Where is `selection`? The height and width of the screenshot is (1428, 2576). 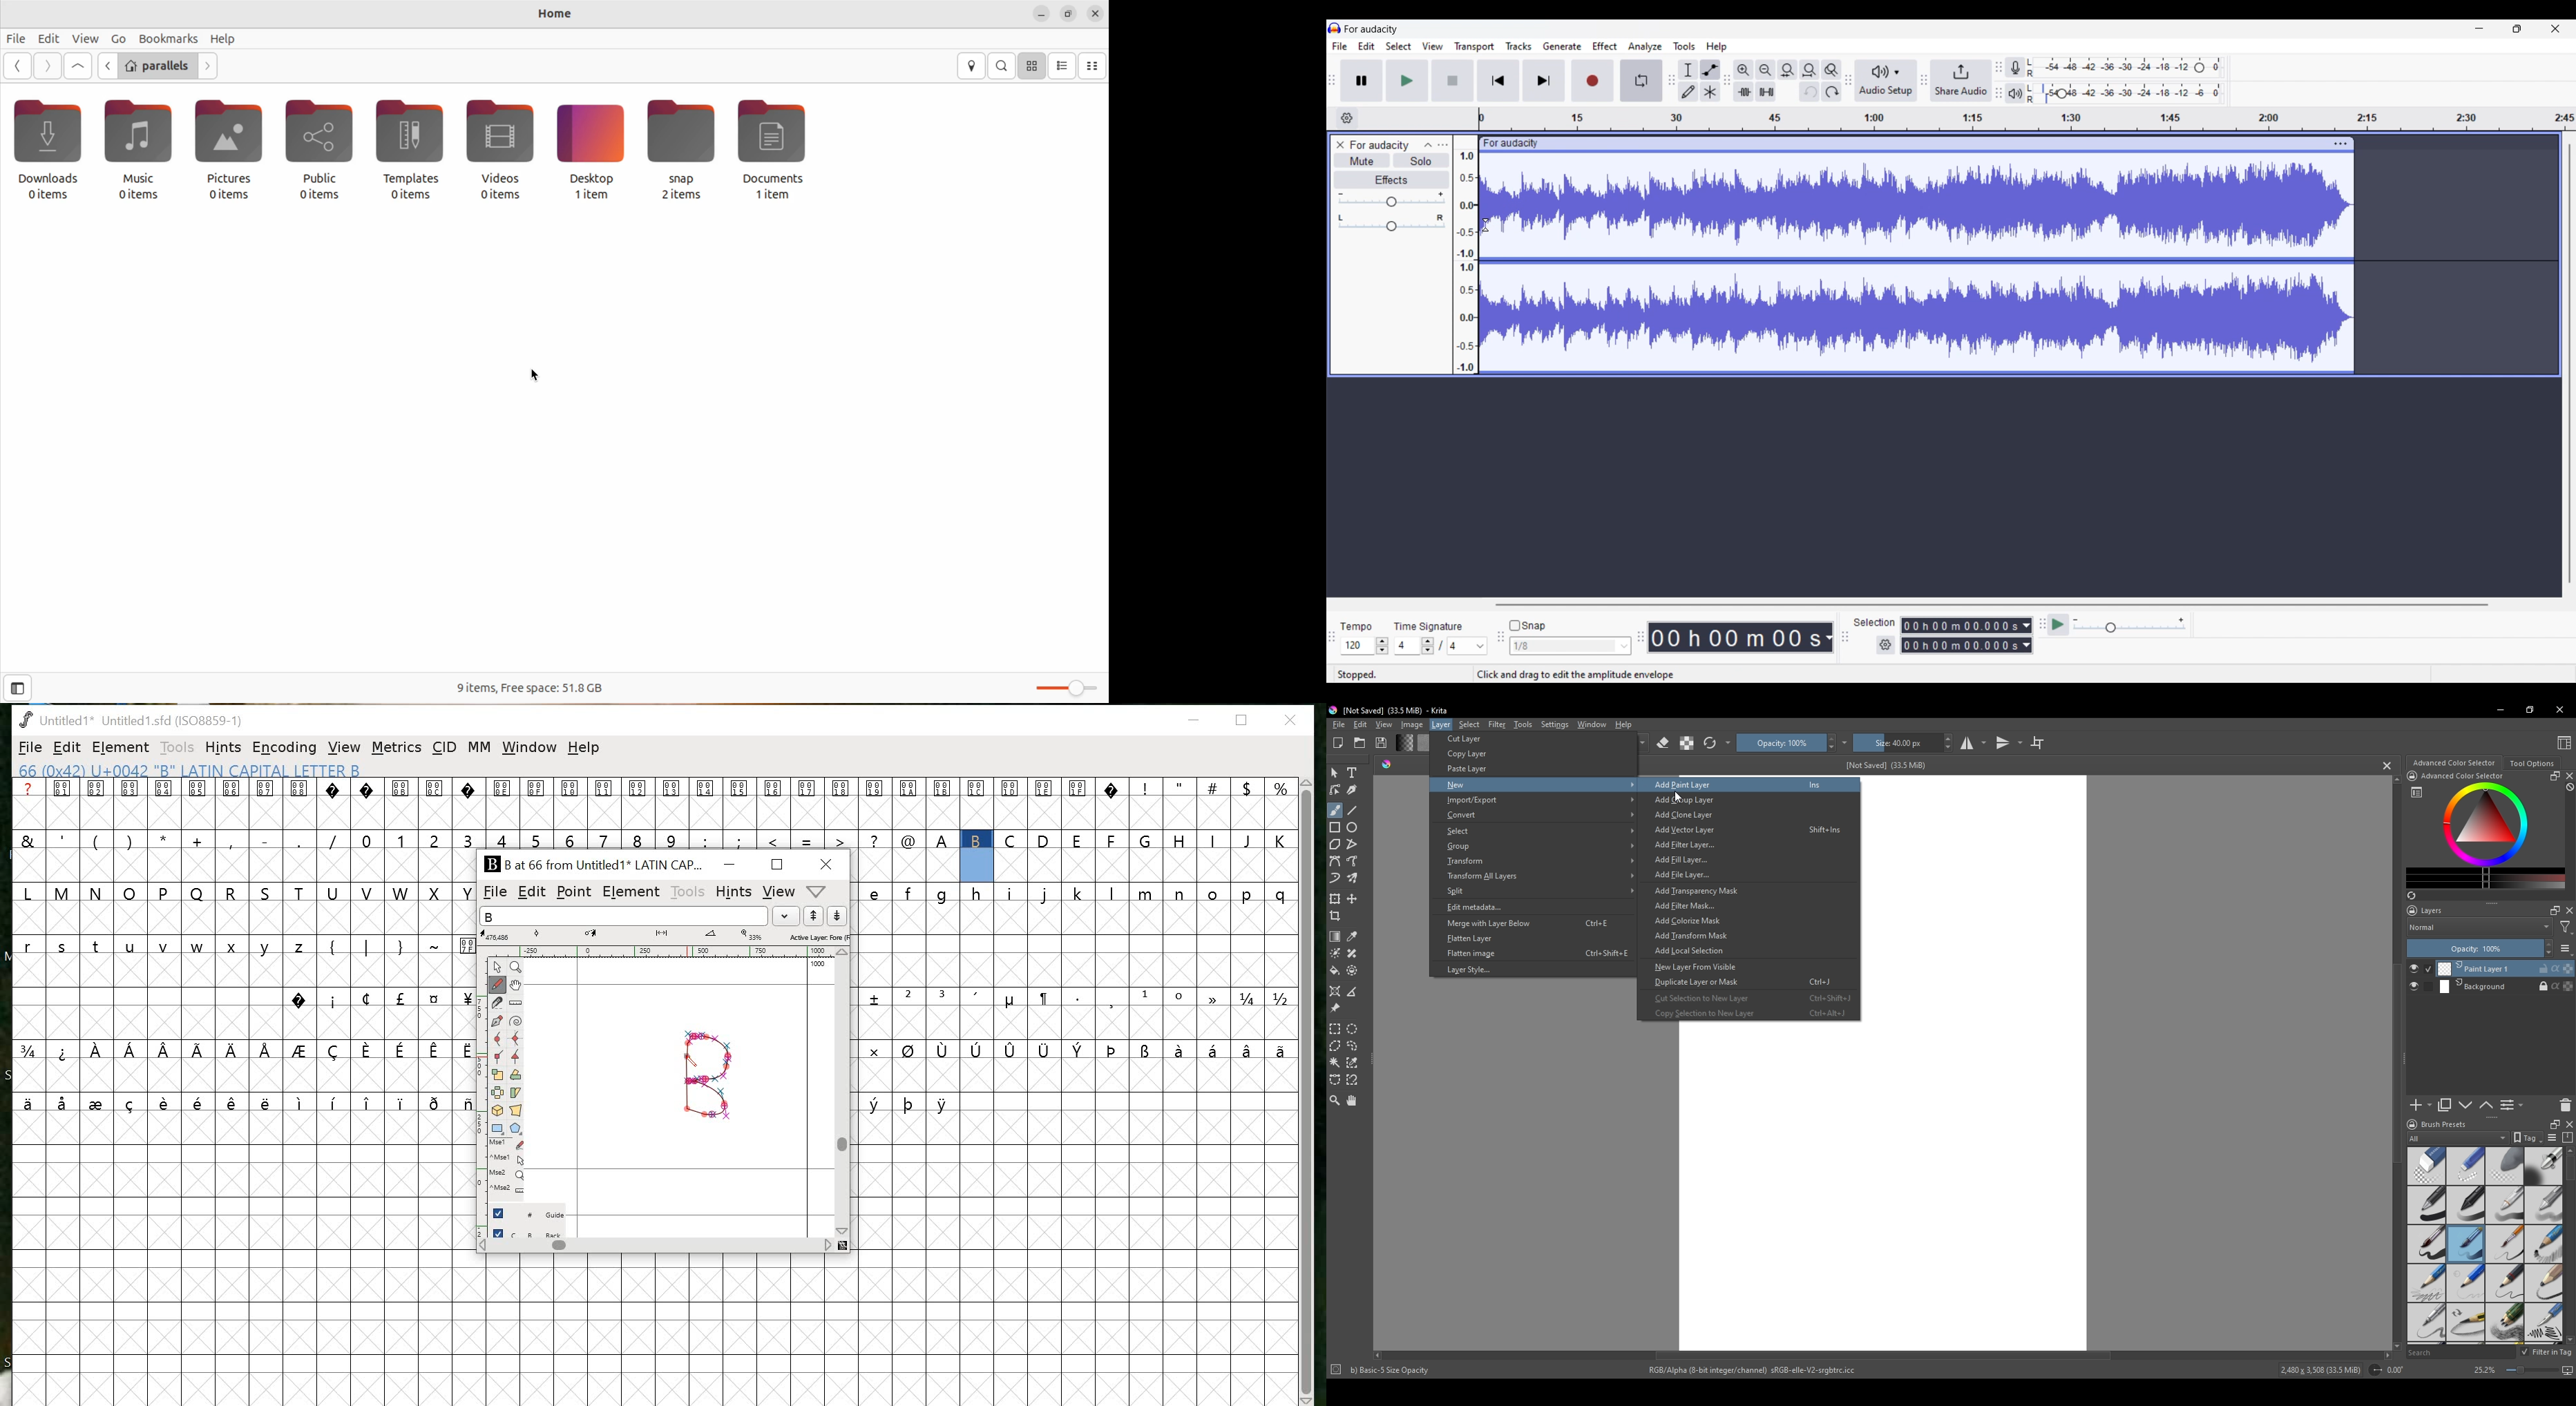 selection is located at coordinates (1874, 622).